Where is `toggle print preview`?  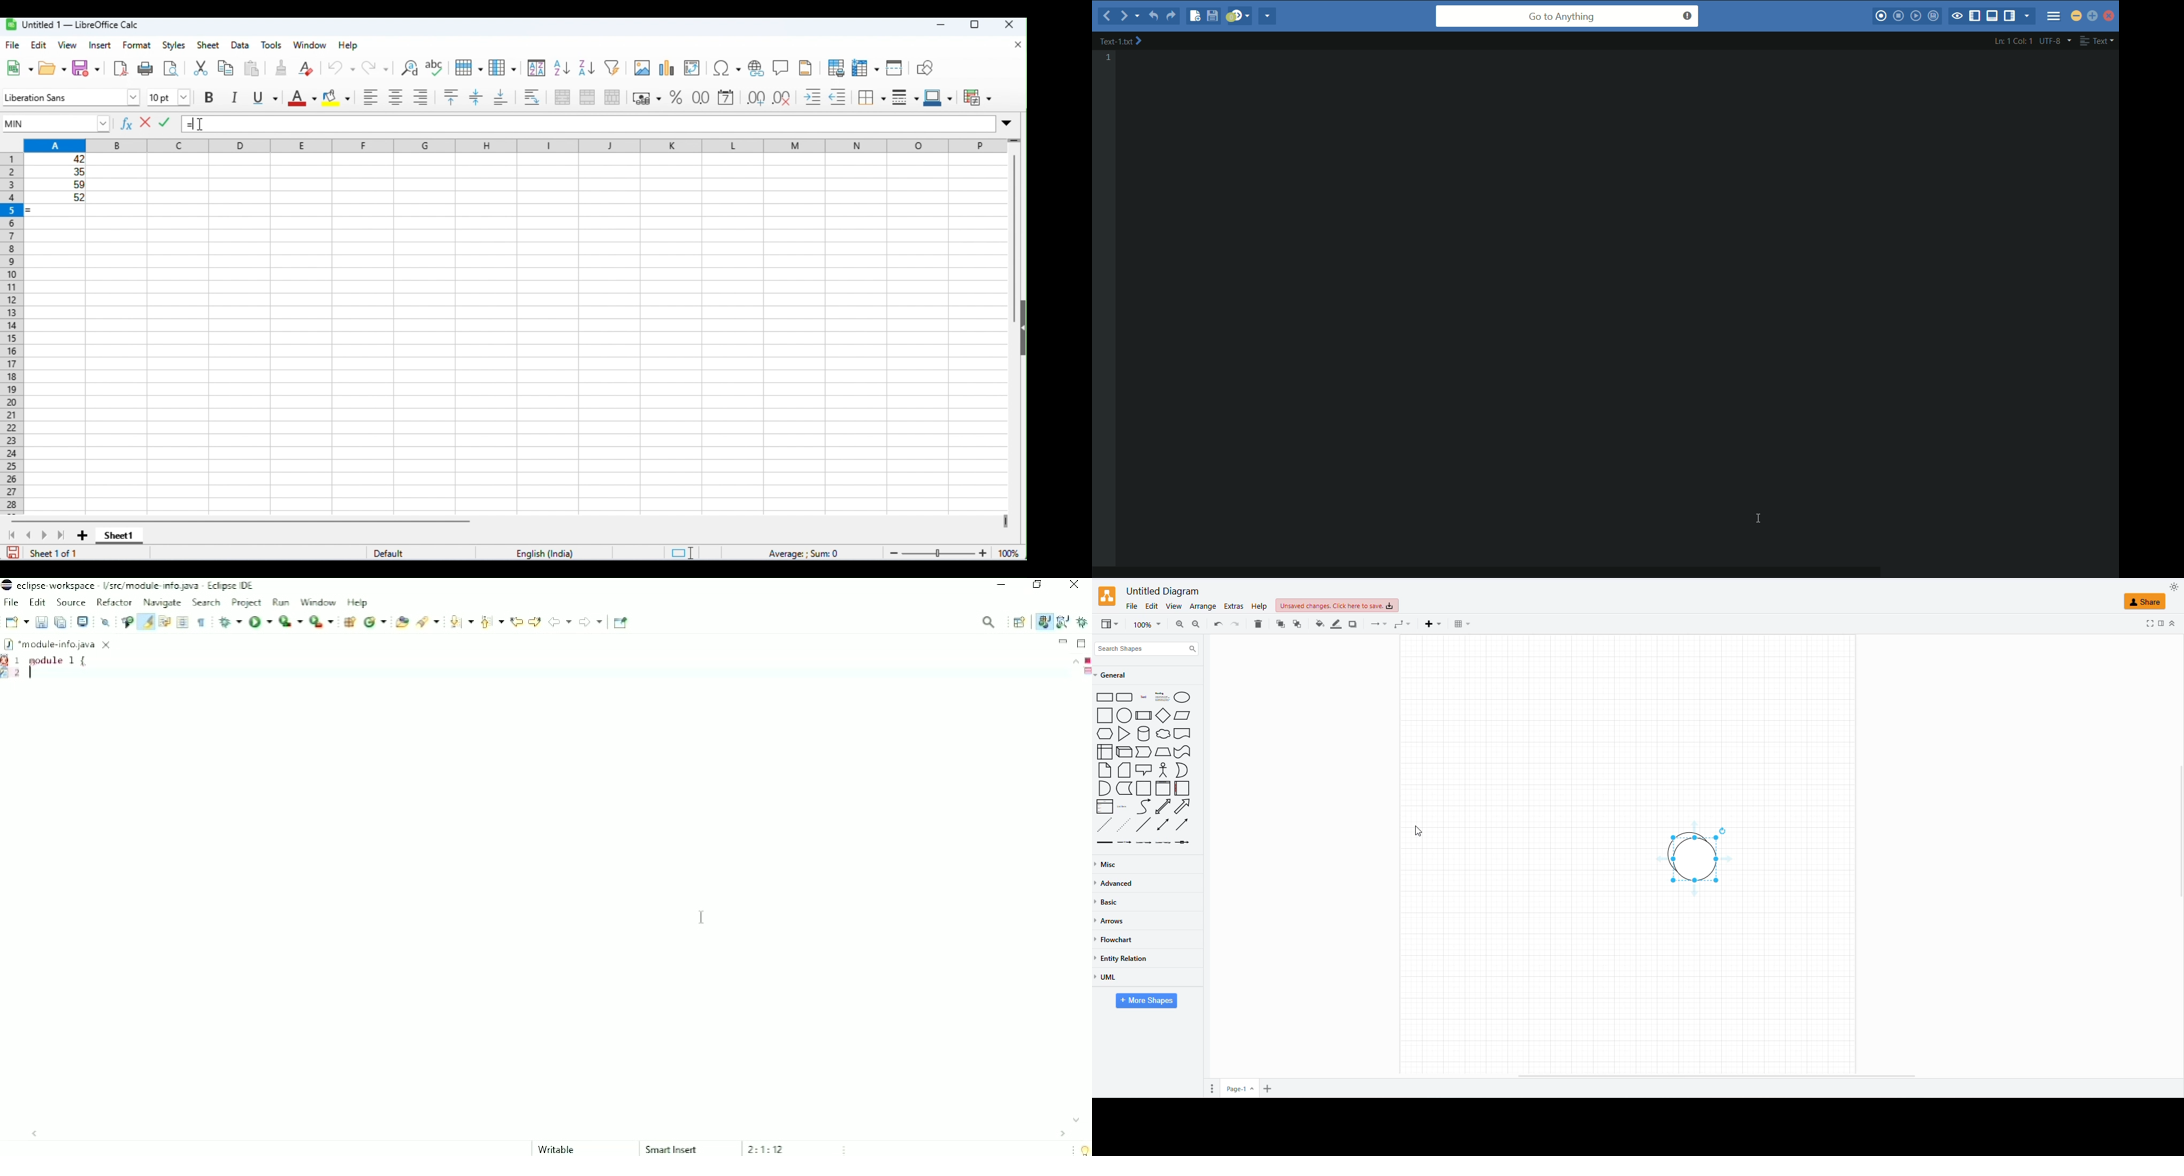
toggle print preview is located at coordinates (835, 67).